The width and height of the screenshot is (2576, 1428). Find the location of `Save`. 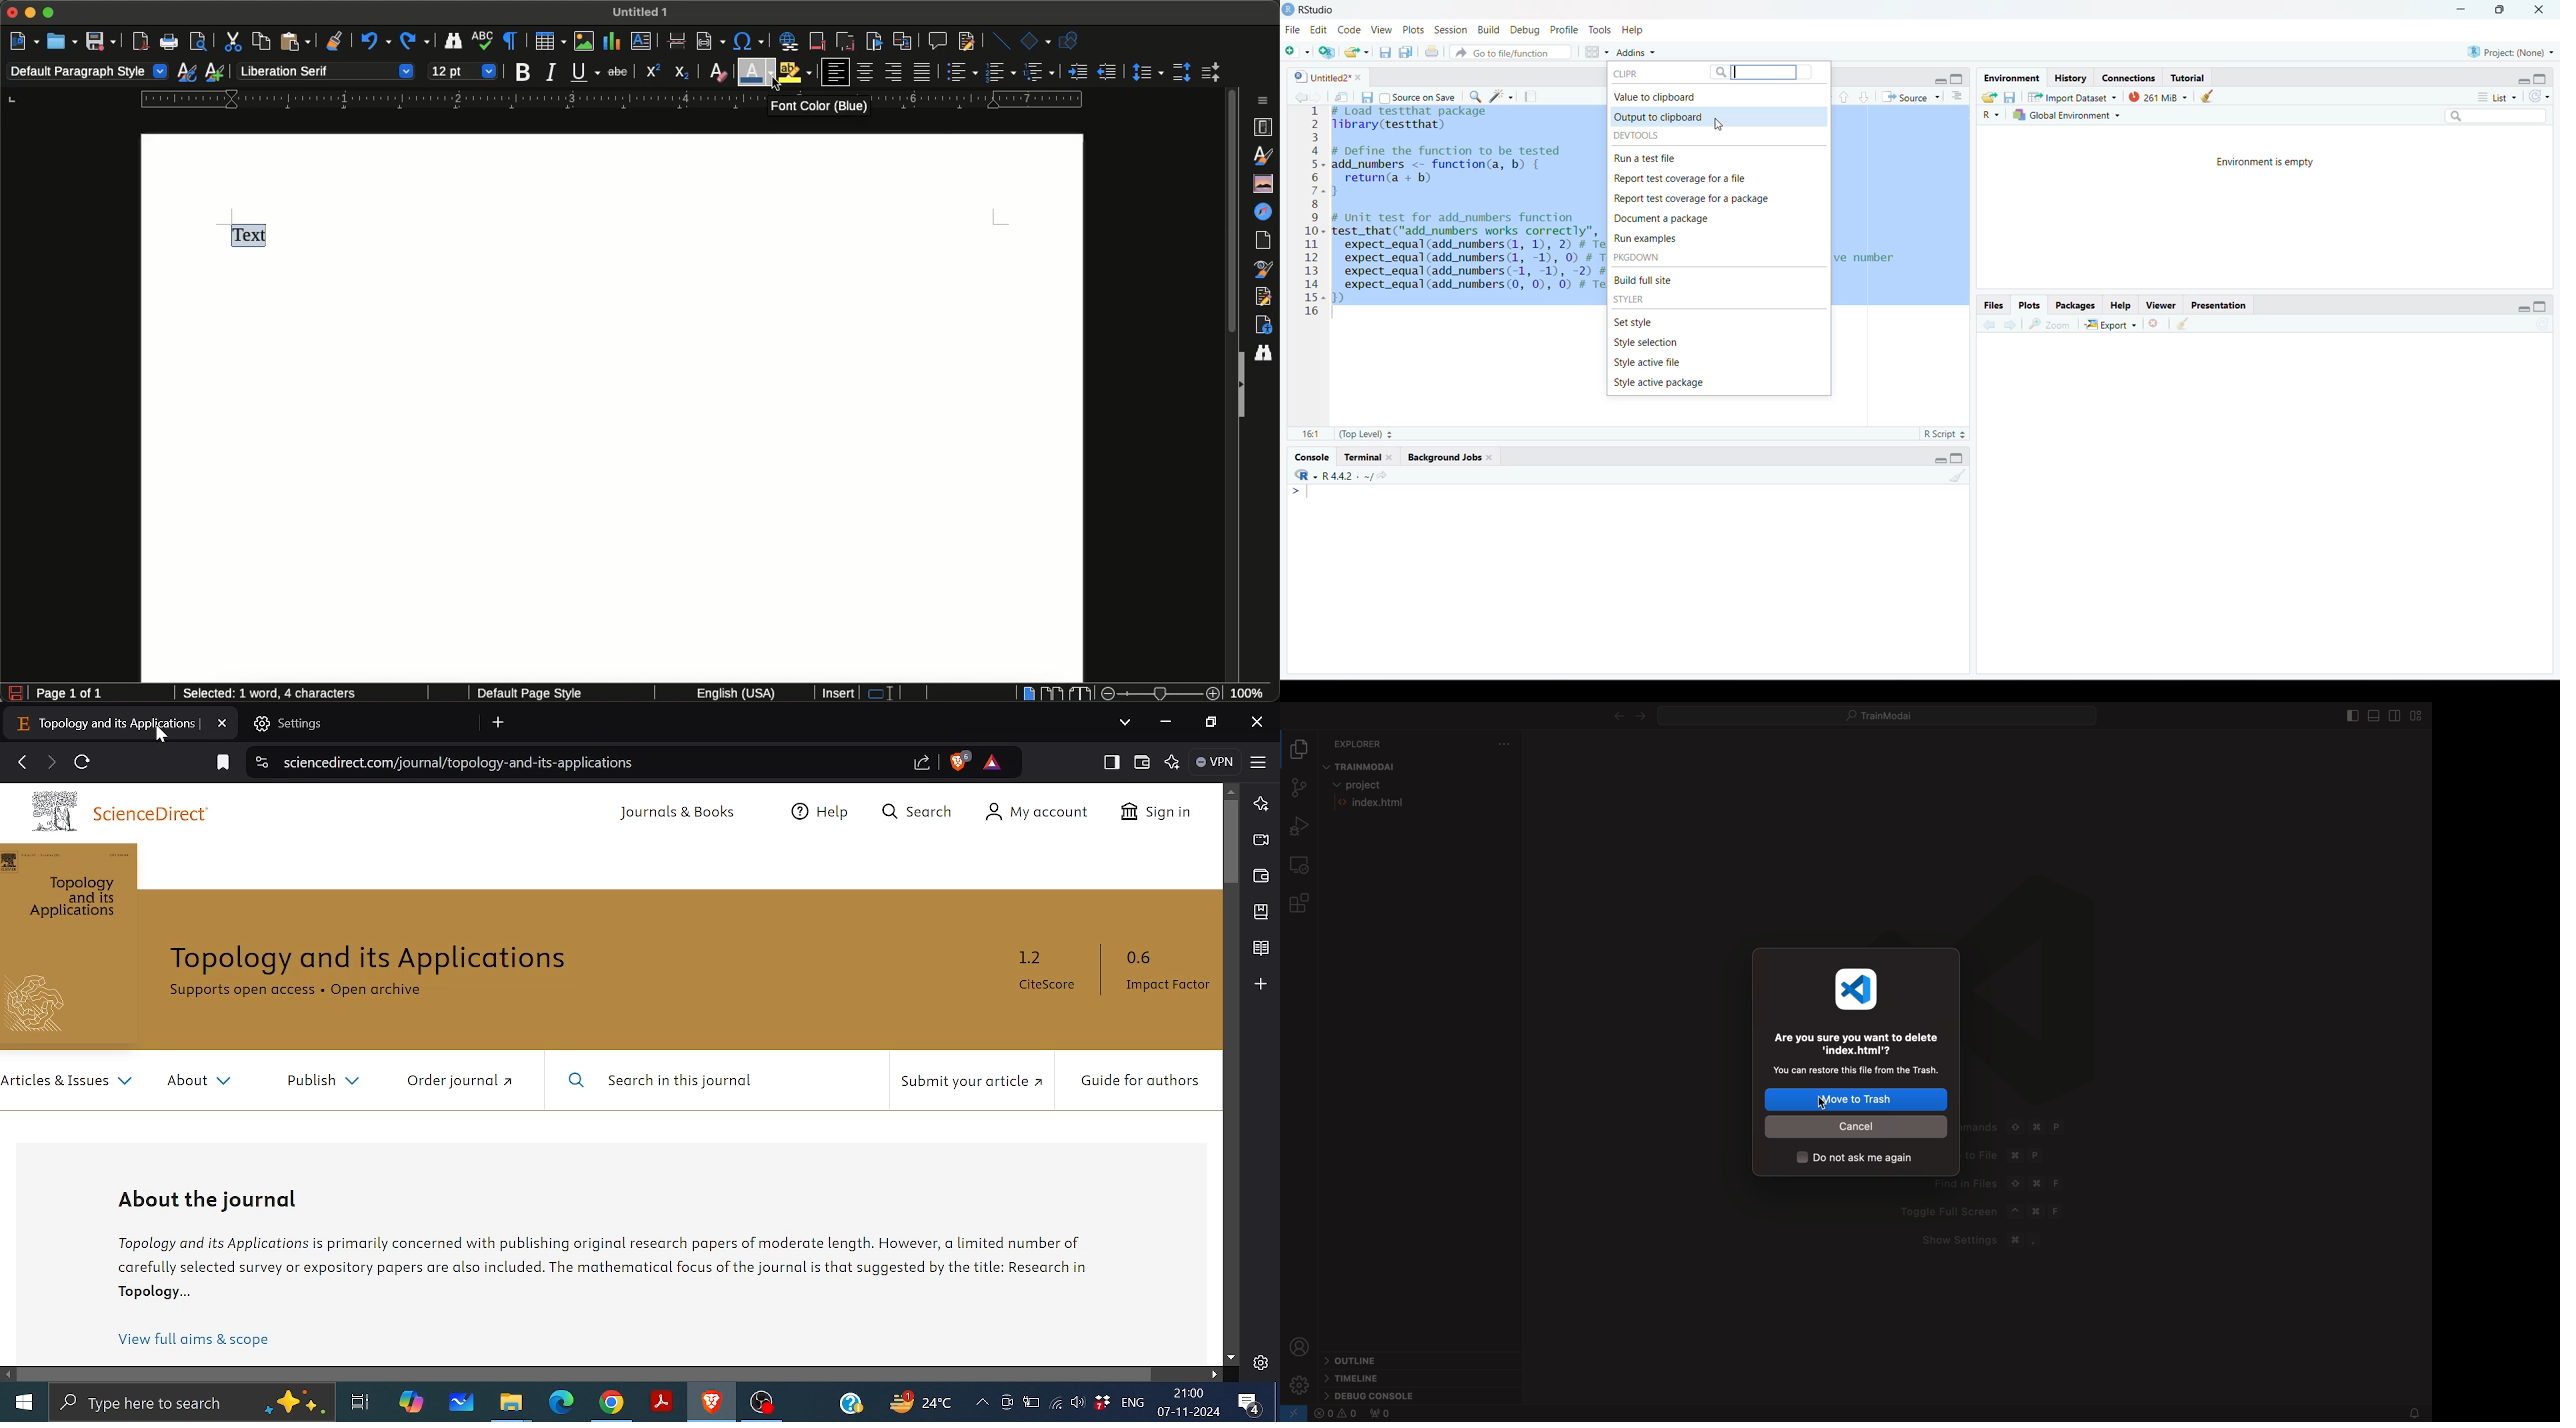

Save is located at coordinates (2011, 97).